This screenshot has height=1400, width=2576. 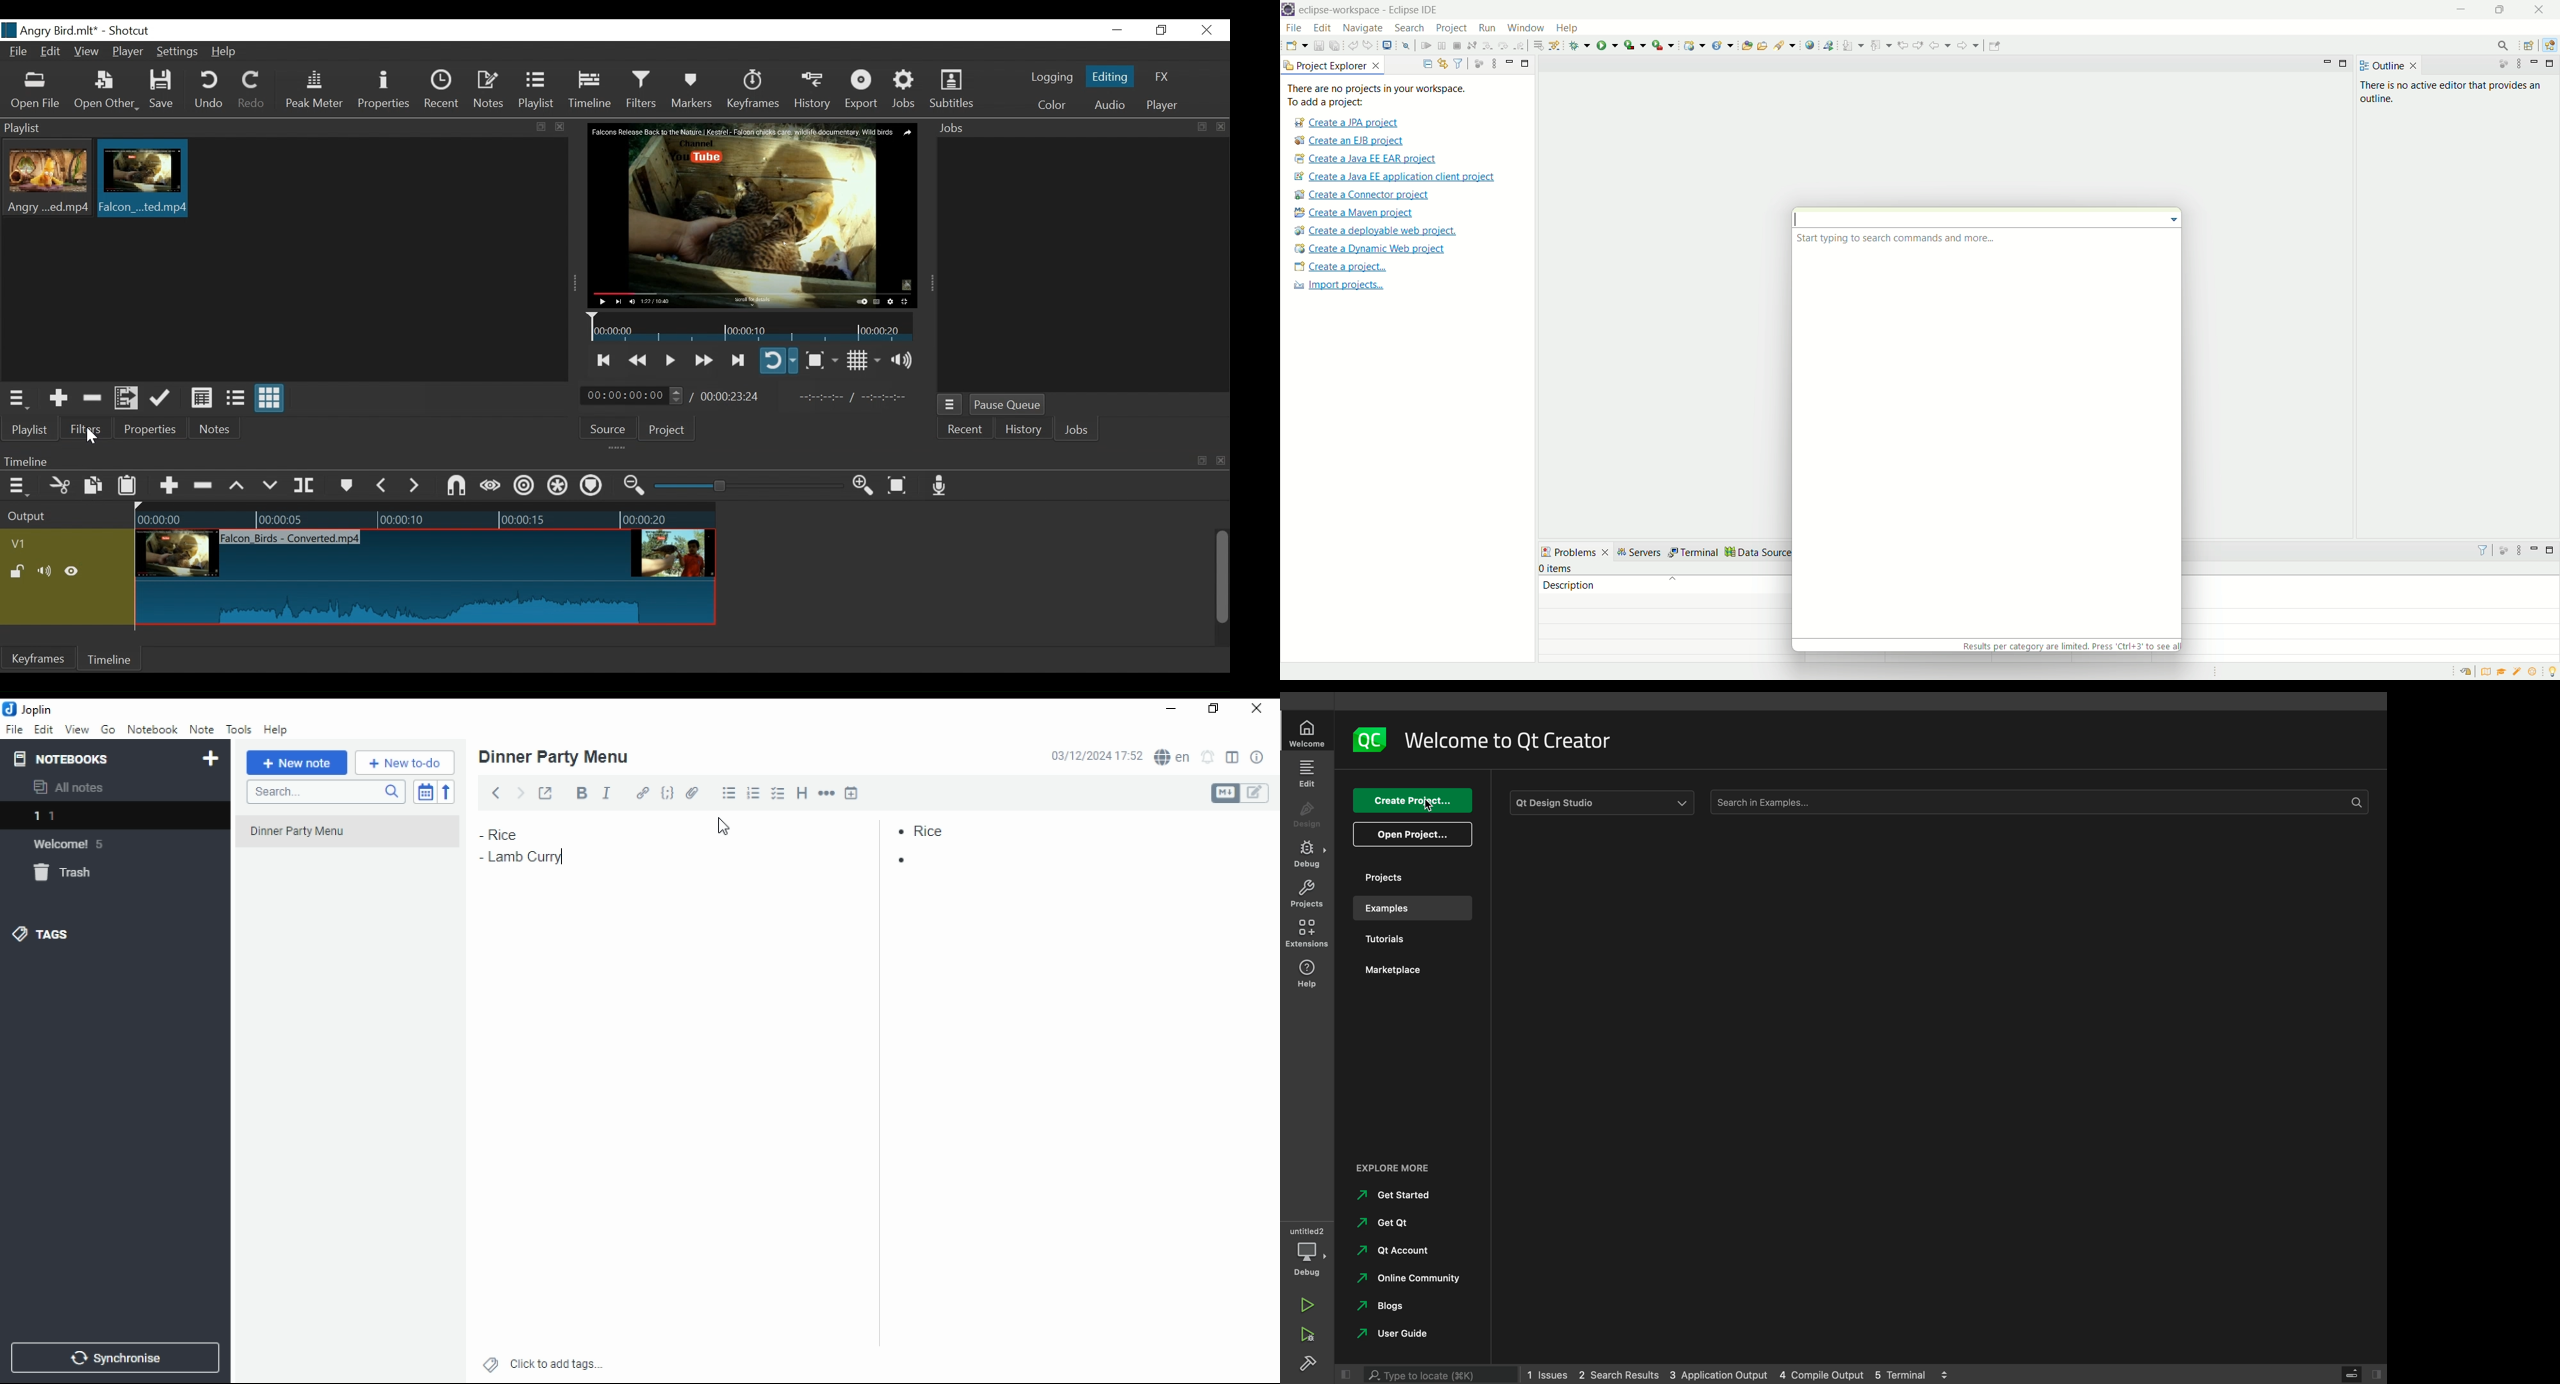 What do you see at coordinates (88, 31) in the screenshot?
I see `title` at bounding box center [88, 31].